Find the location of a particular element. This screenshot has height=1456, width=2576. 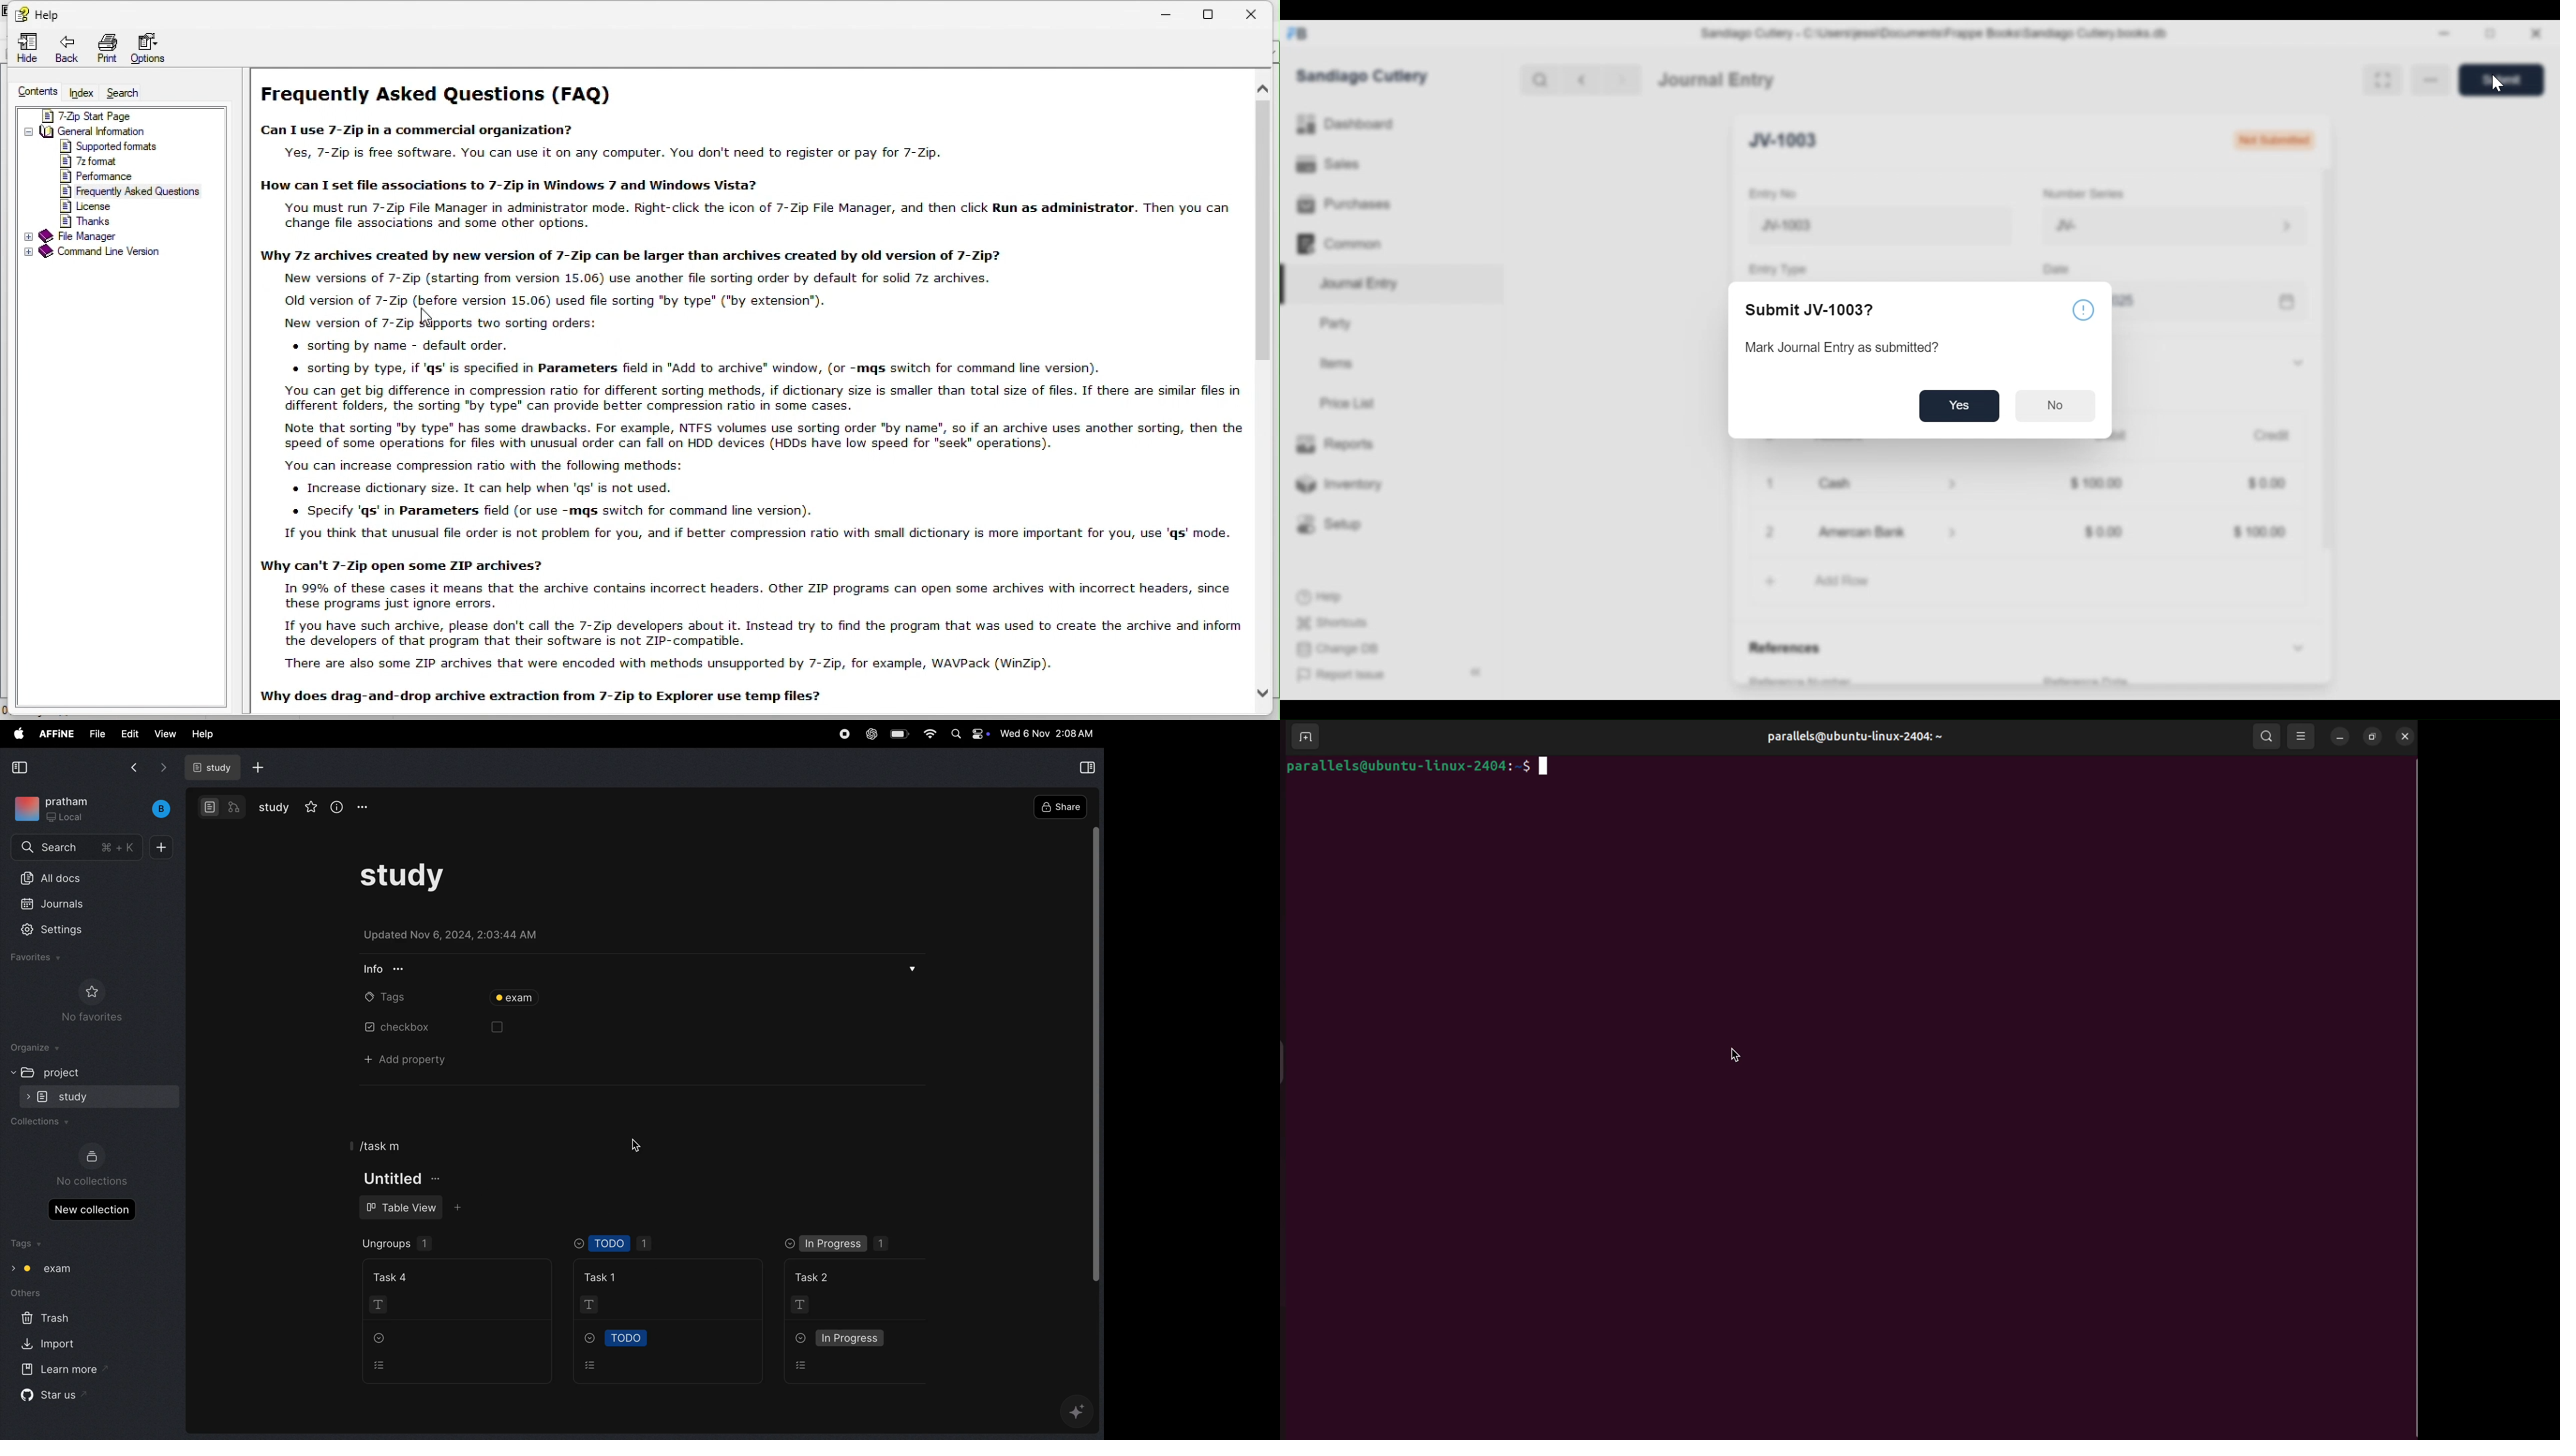

Search is located at coordinates (128, 93).